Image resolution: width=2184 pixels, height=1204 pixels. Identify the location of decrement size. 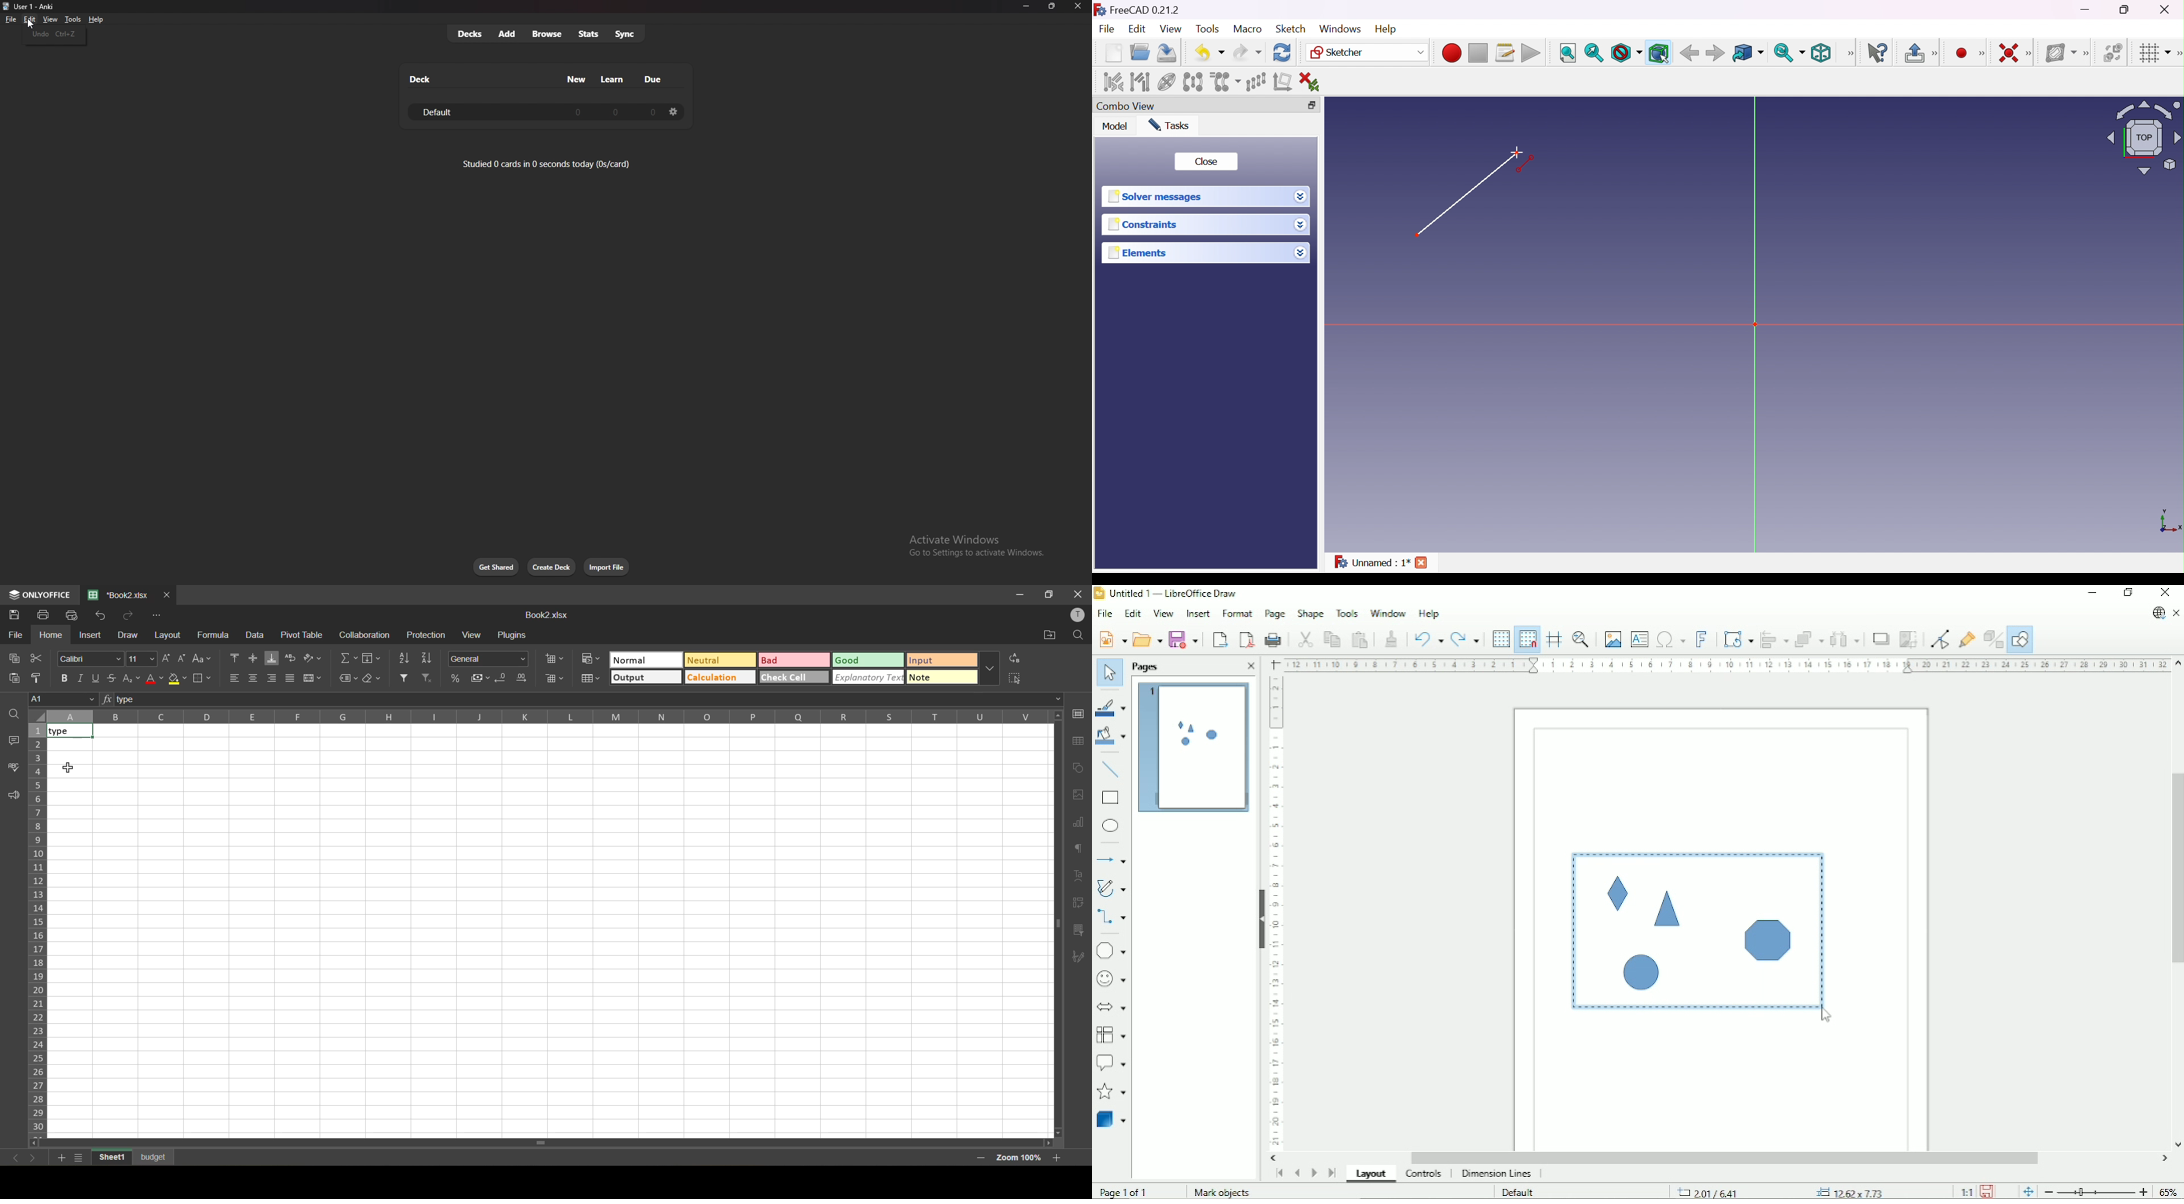
(185, 660).